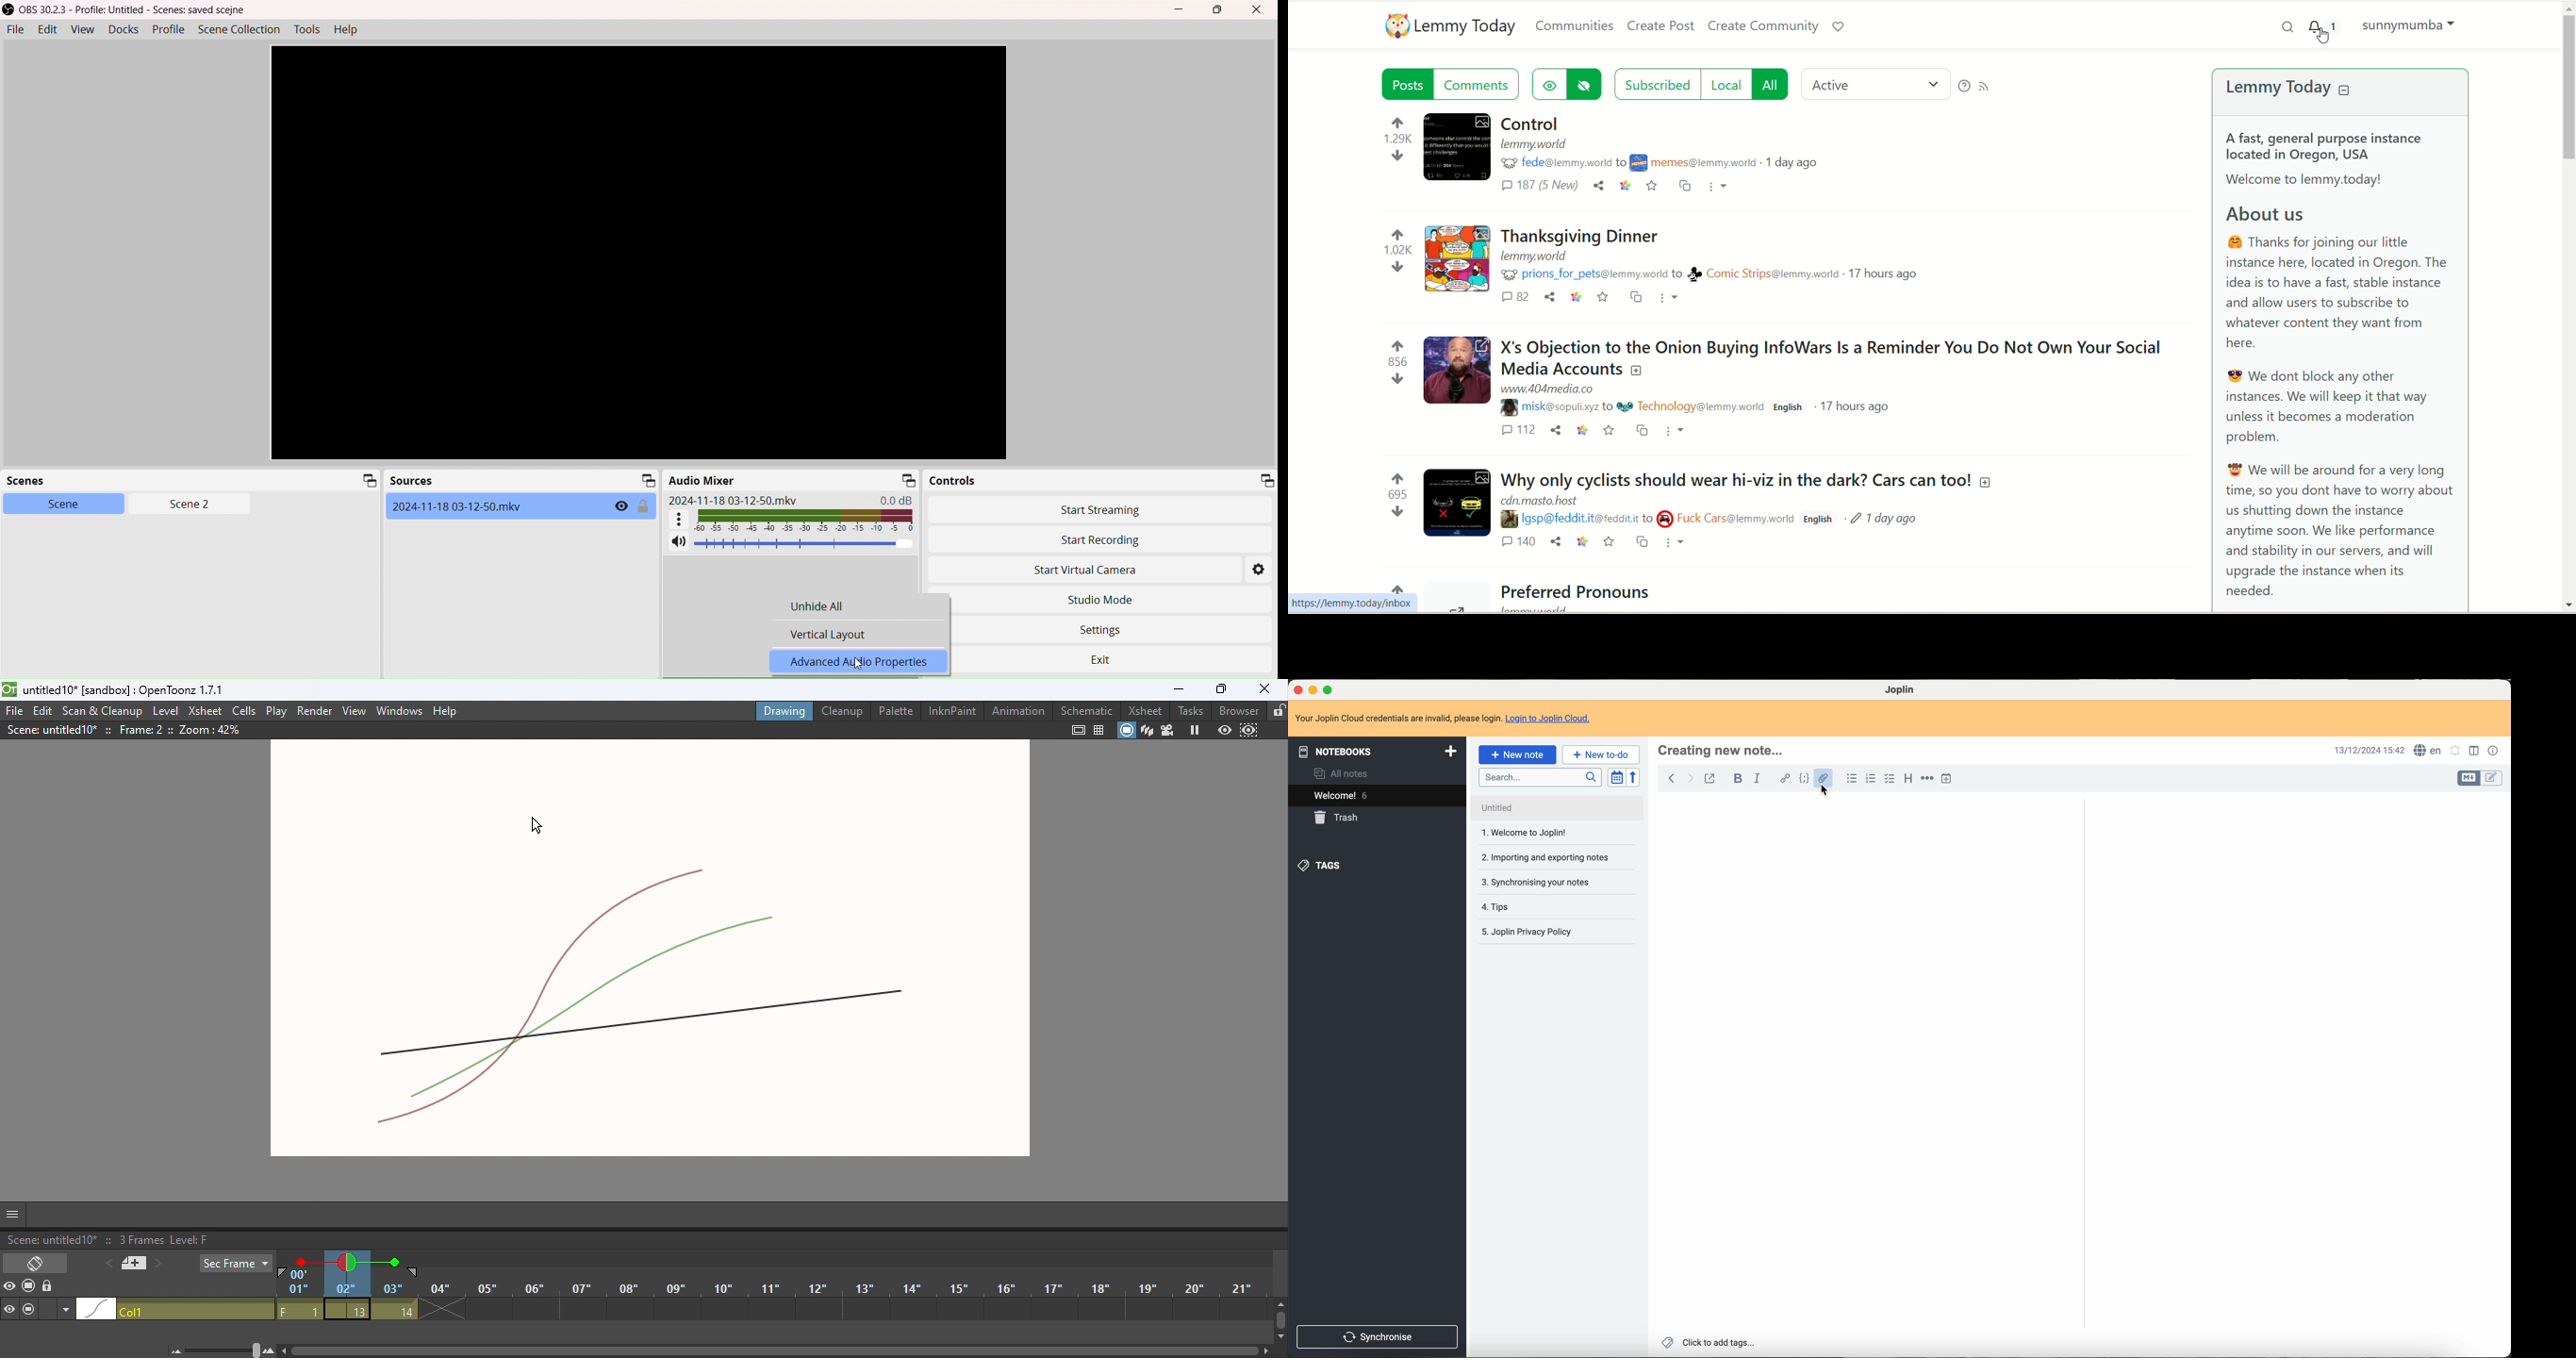 The width and height of the screenshot is (2576, 1372). I want to click on Vertical Layout, so click(829, 634).